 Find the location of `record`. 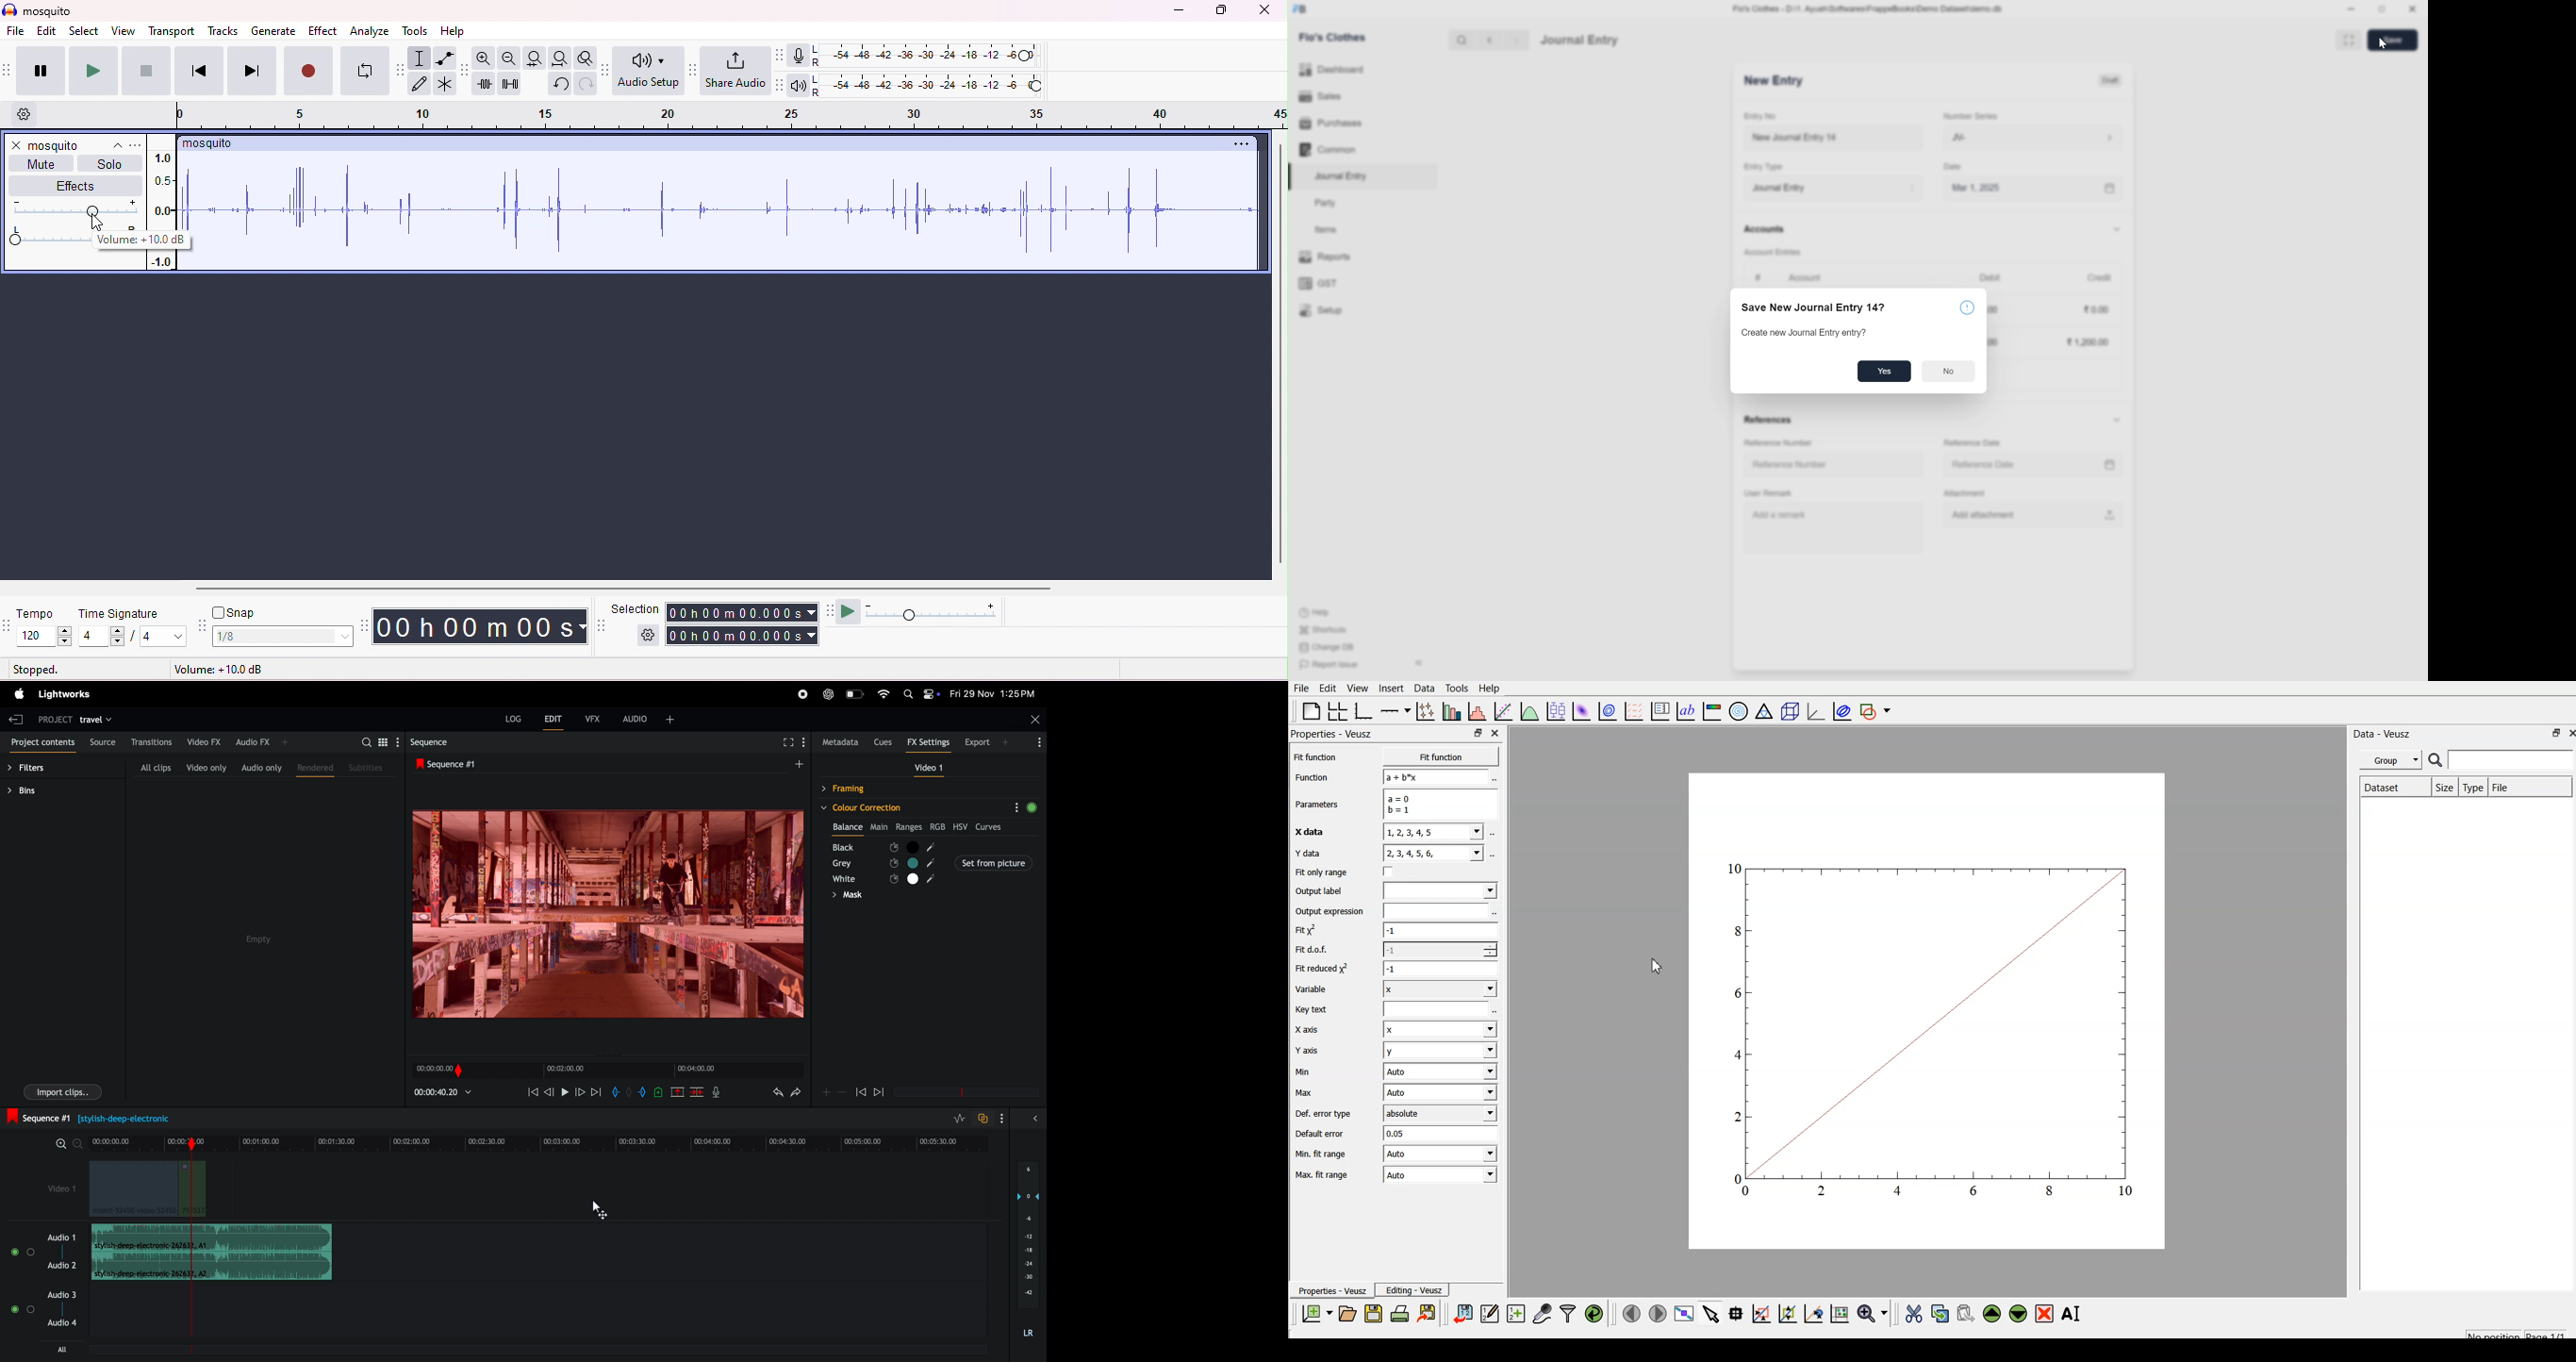

record is located at coordinates (310, 71).